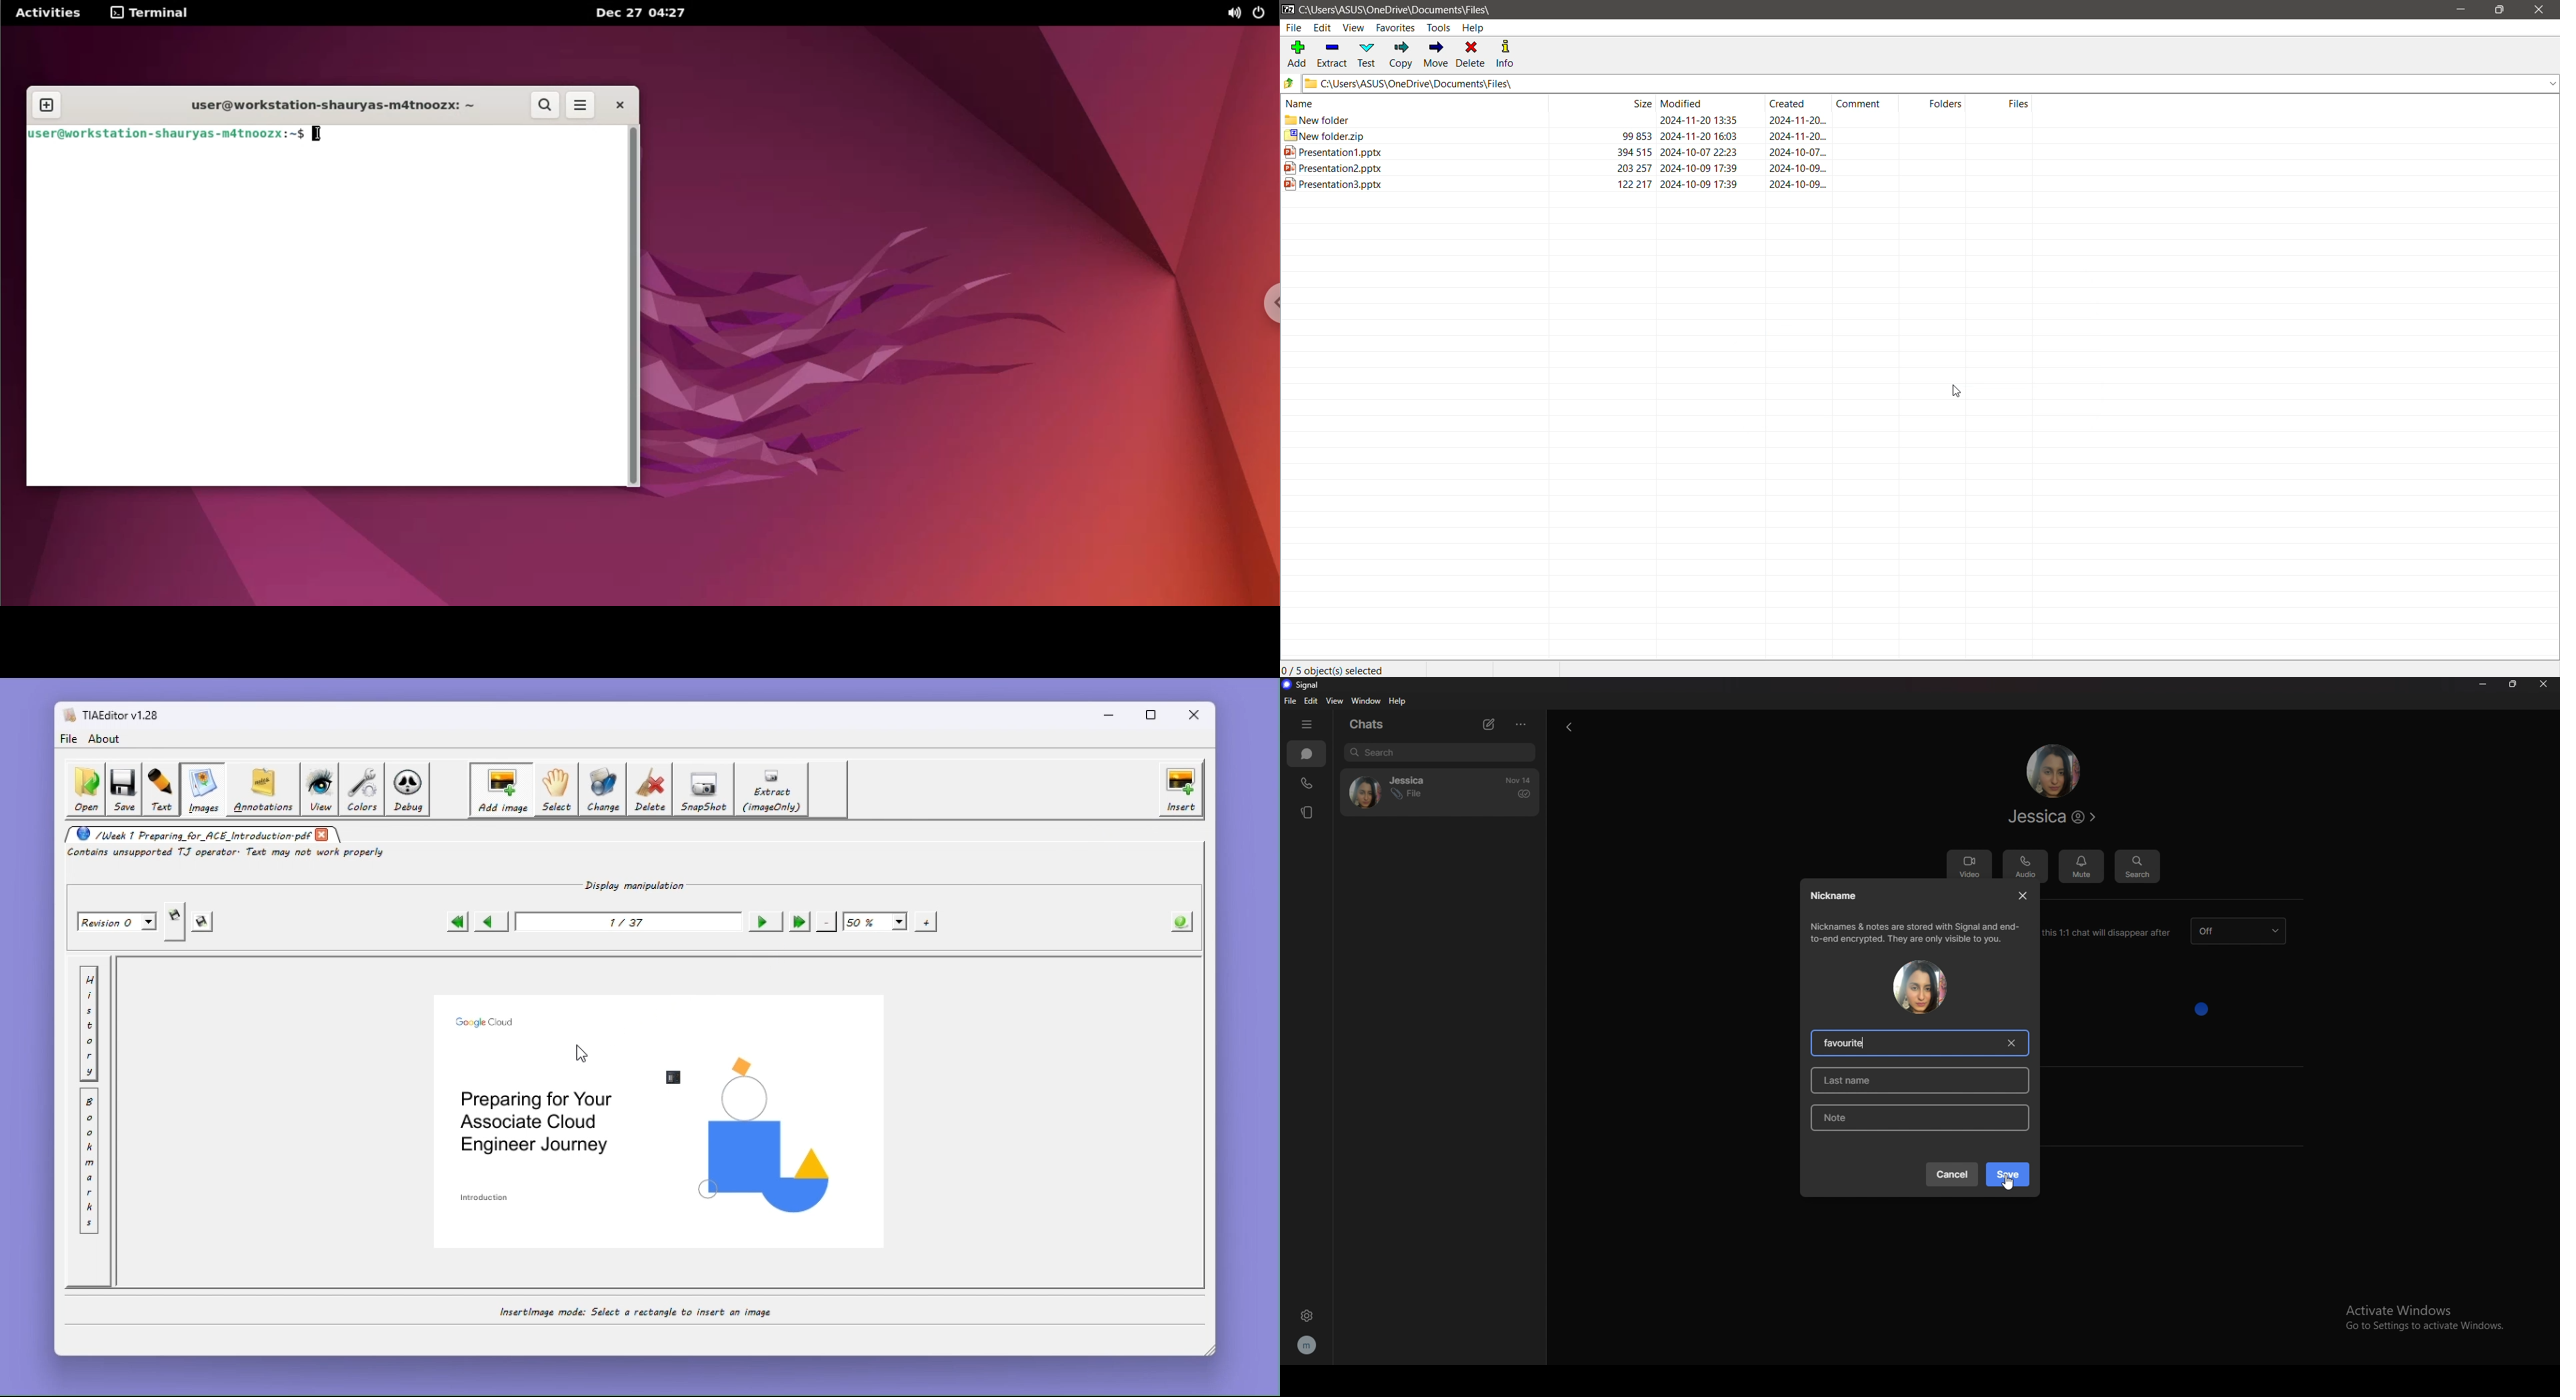 Image resolution: width=2576 pixels, height=1400 pixels. I want to click on Extract, so click(1331, 54).